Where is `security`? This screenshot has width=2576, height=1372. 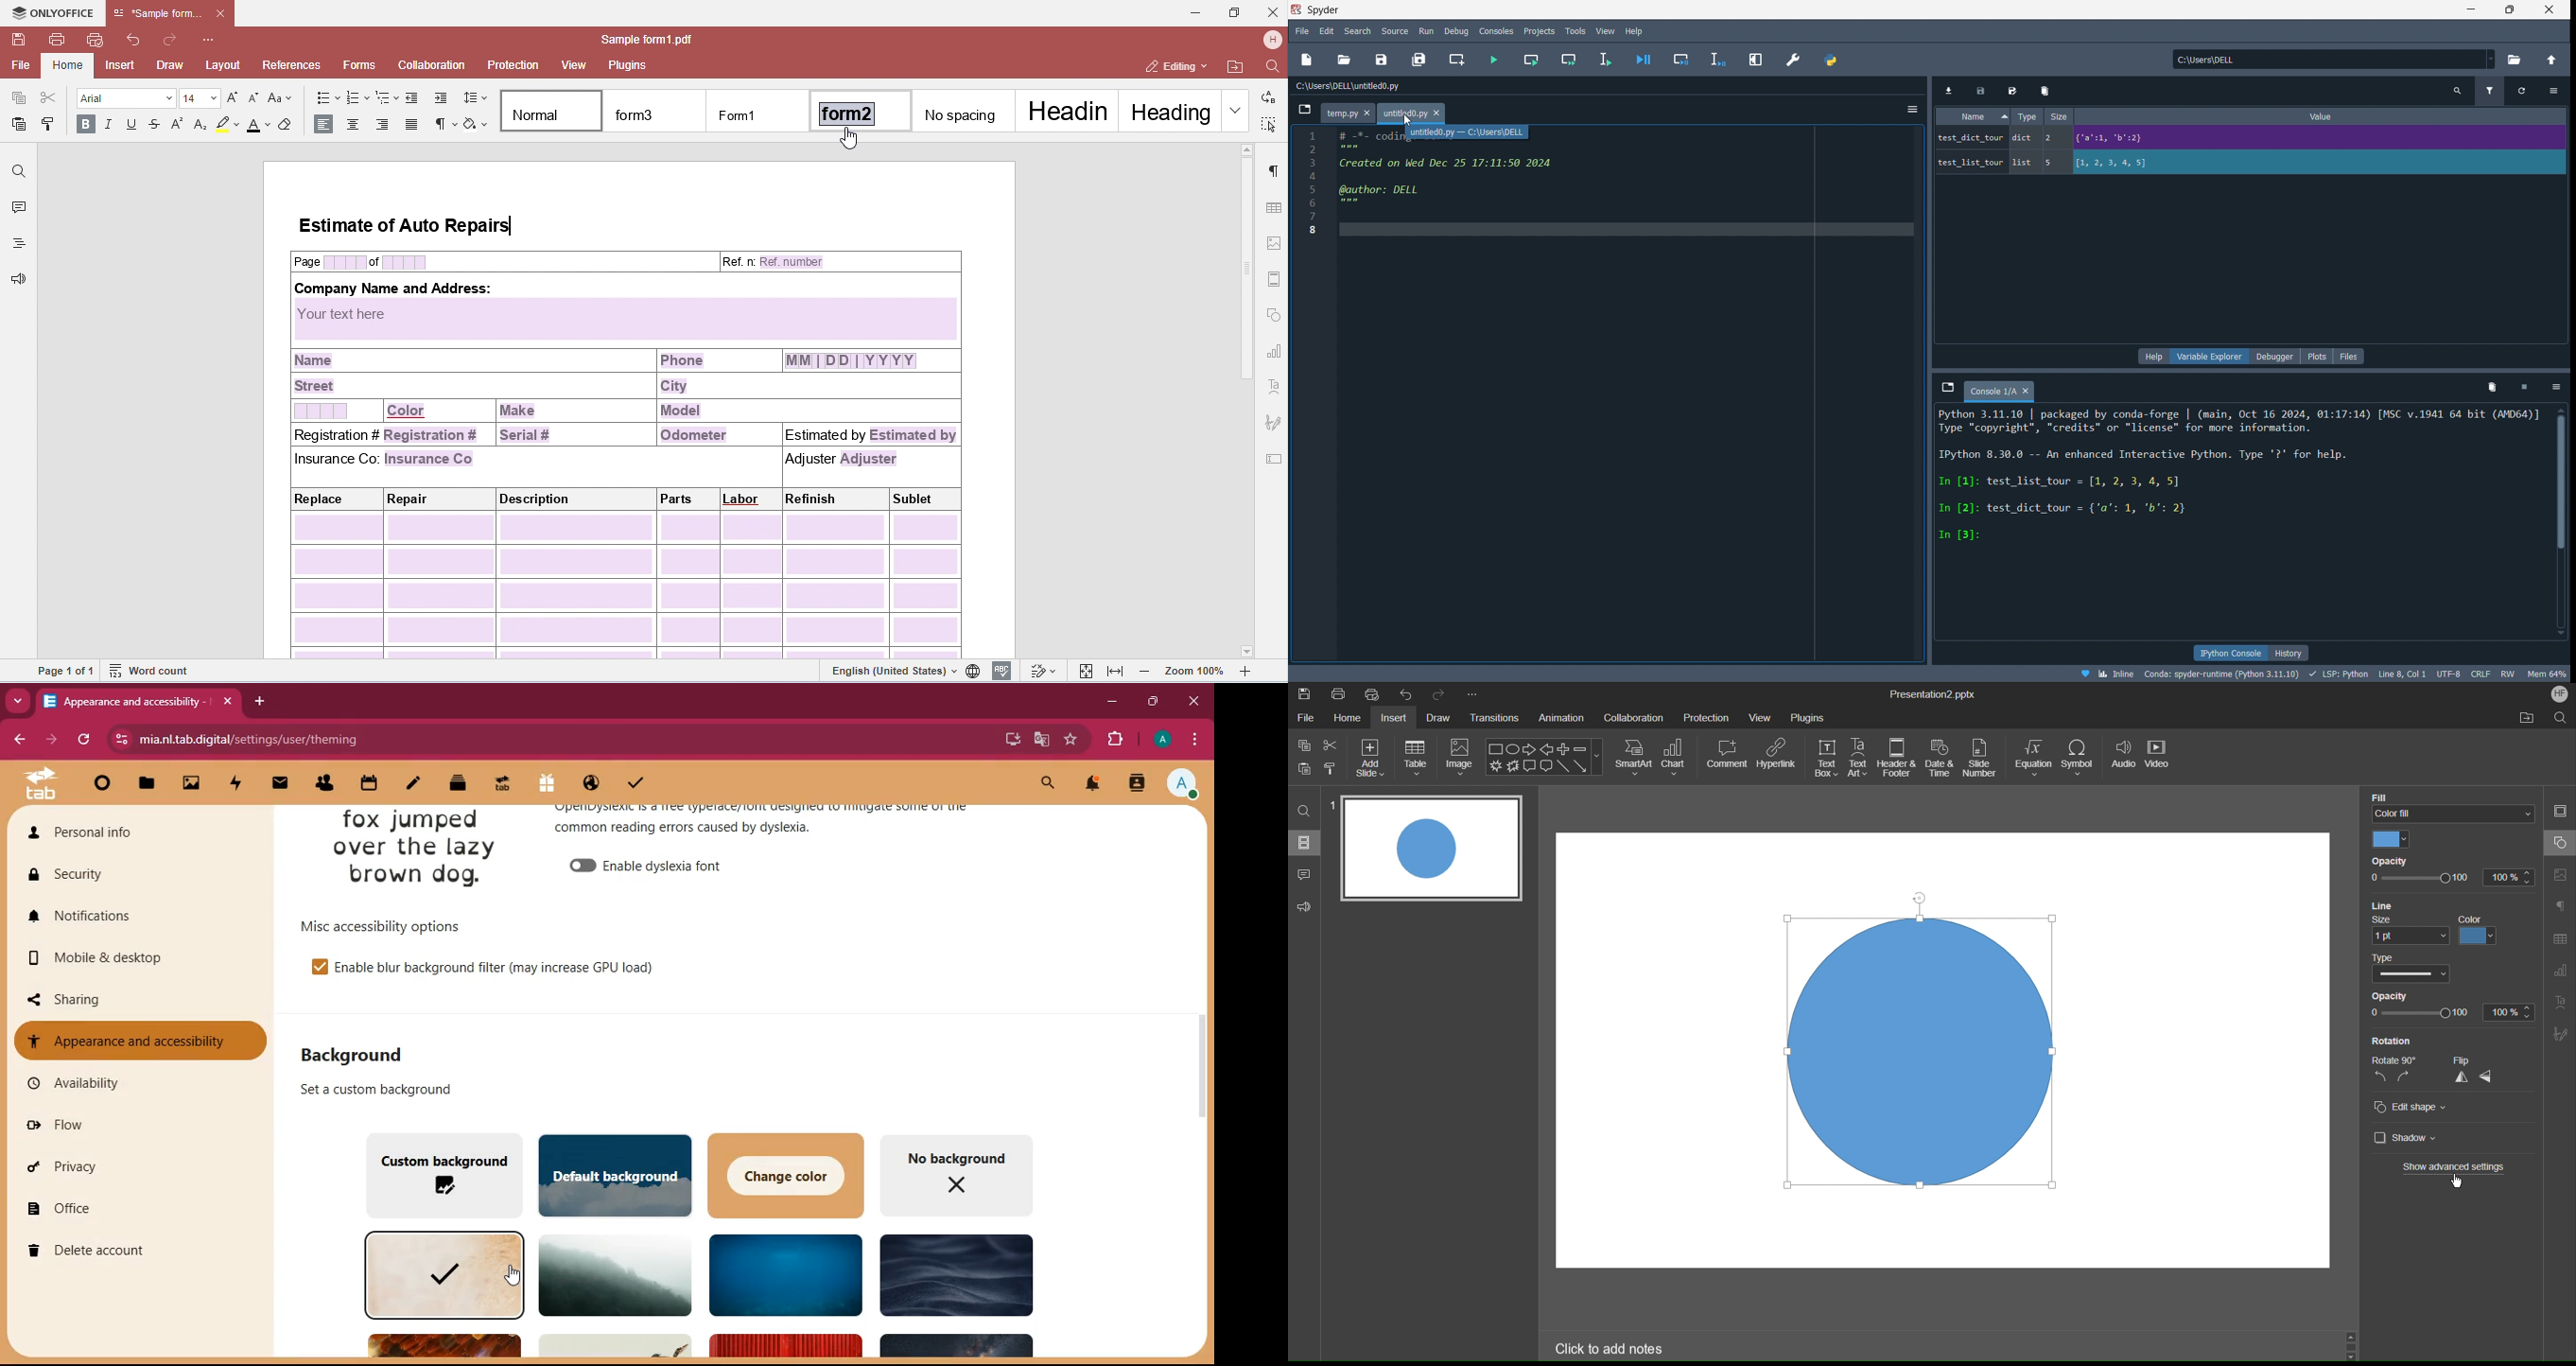 security is located at coordinates (136, 877).